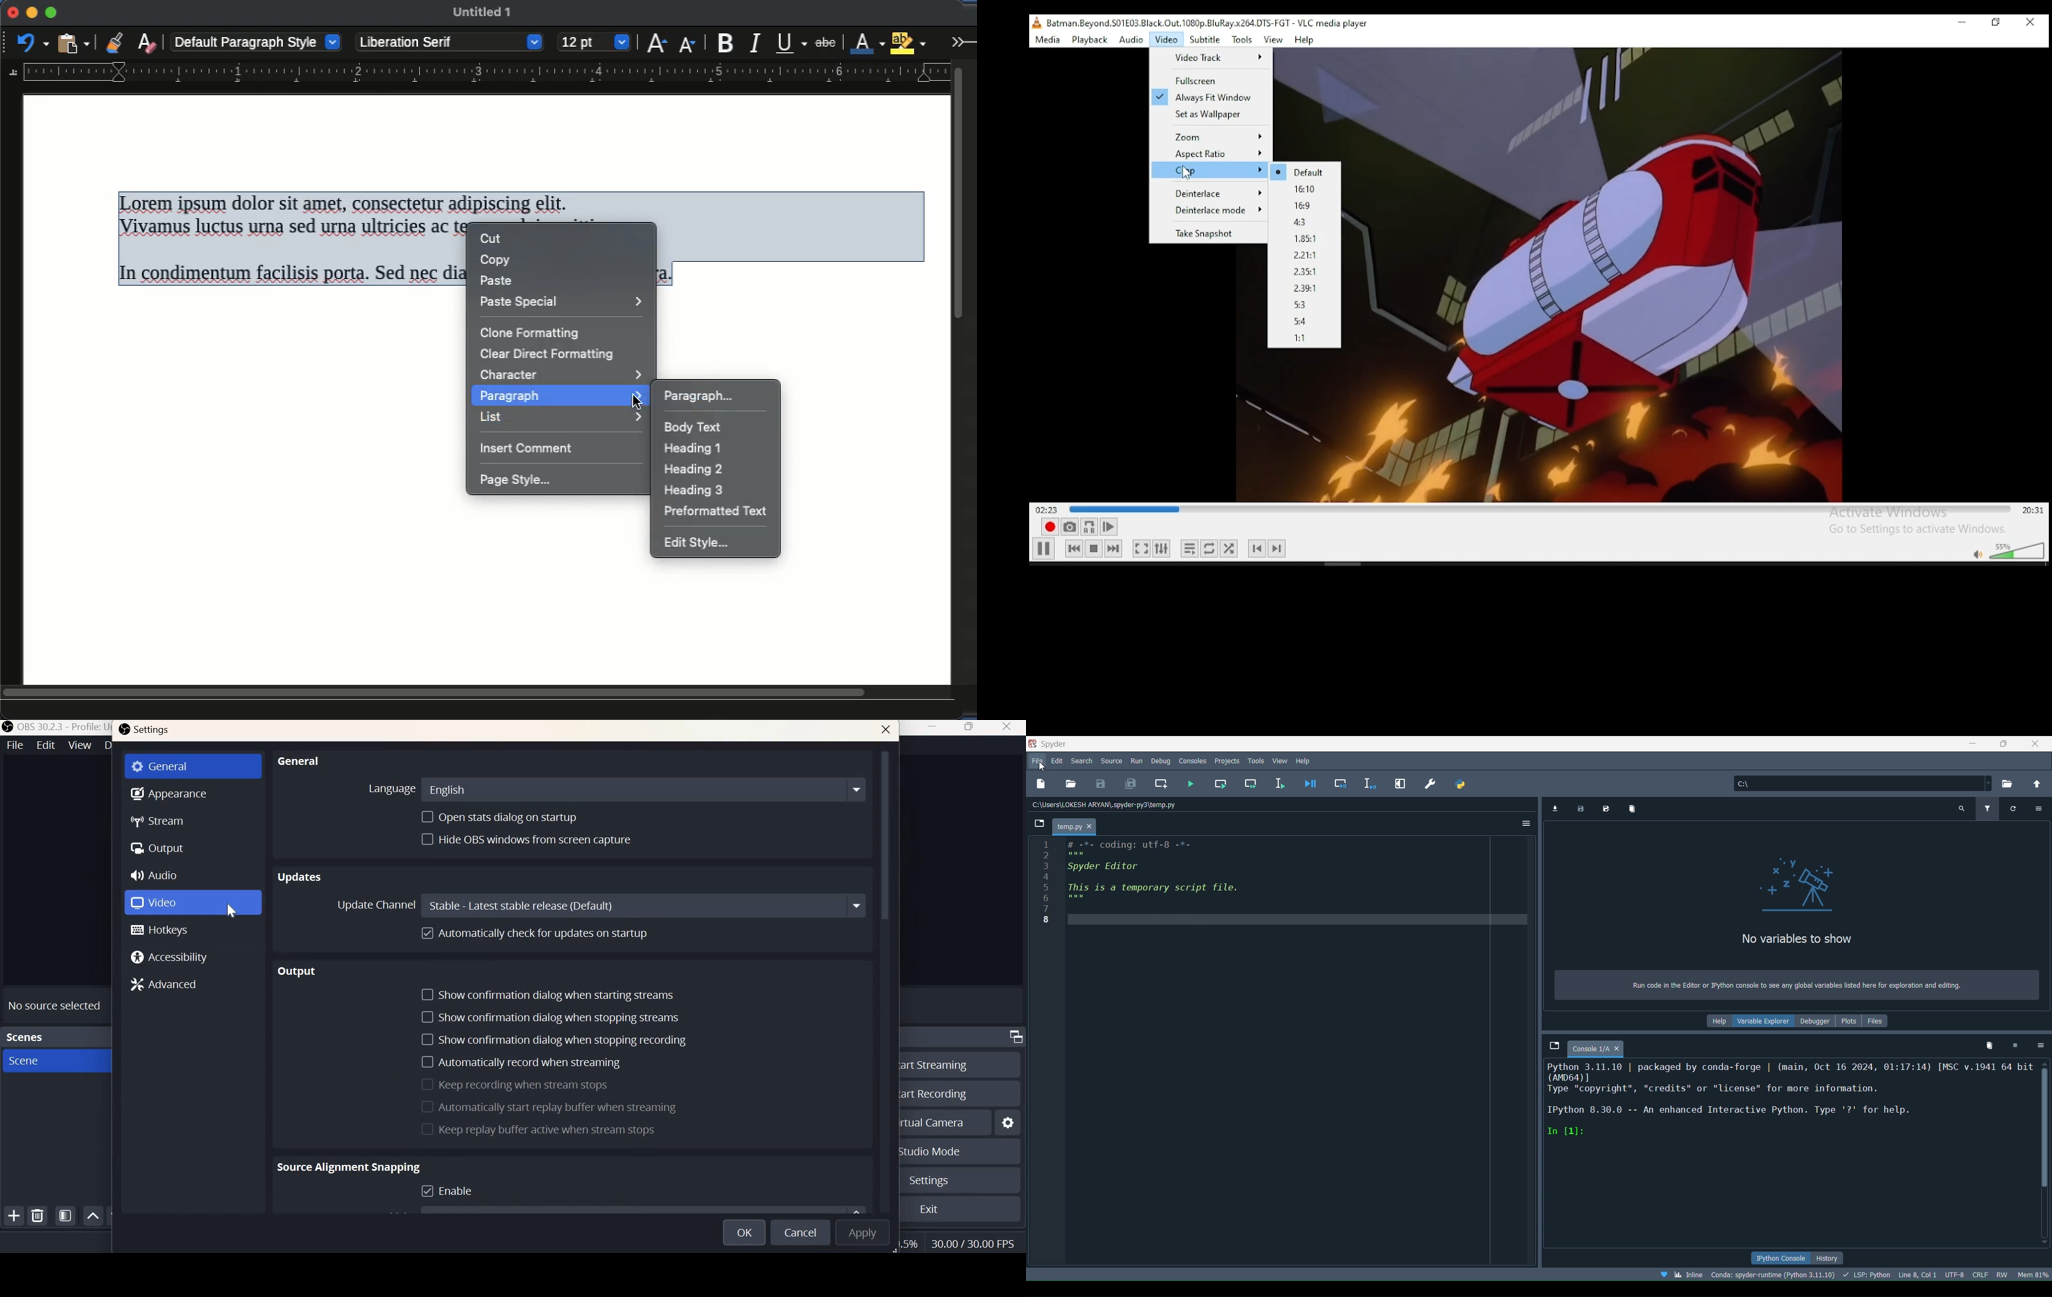 This screenshot has height=1316, width=2072. Describe the element at coordinates (75, 42) in the screenshot. I see `paste` at that location.